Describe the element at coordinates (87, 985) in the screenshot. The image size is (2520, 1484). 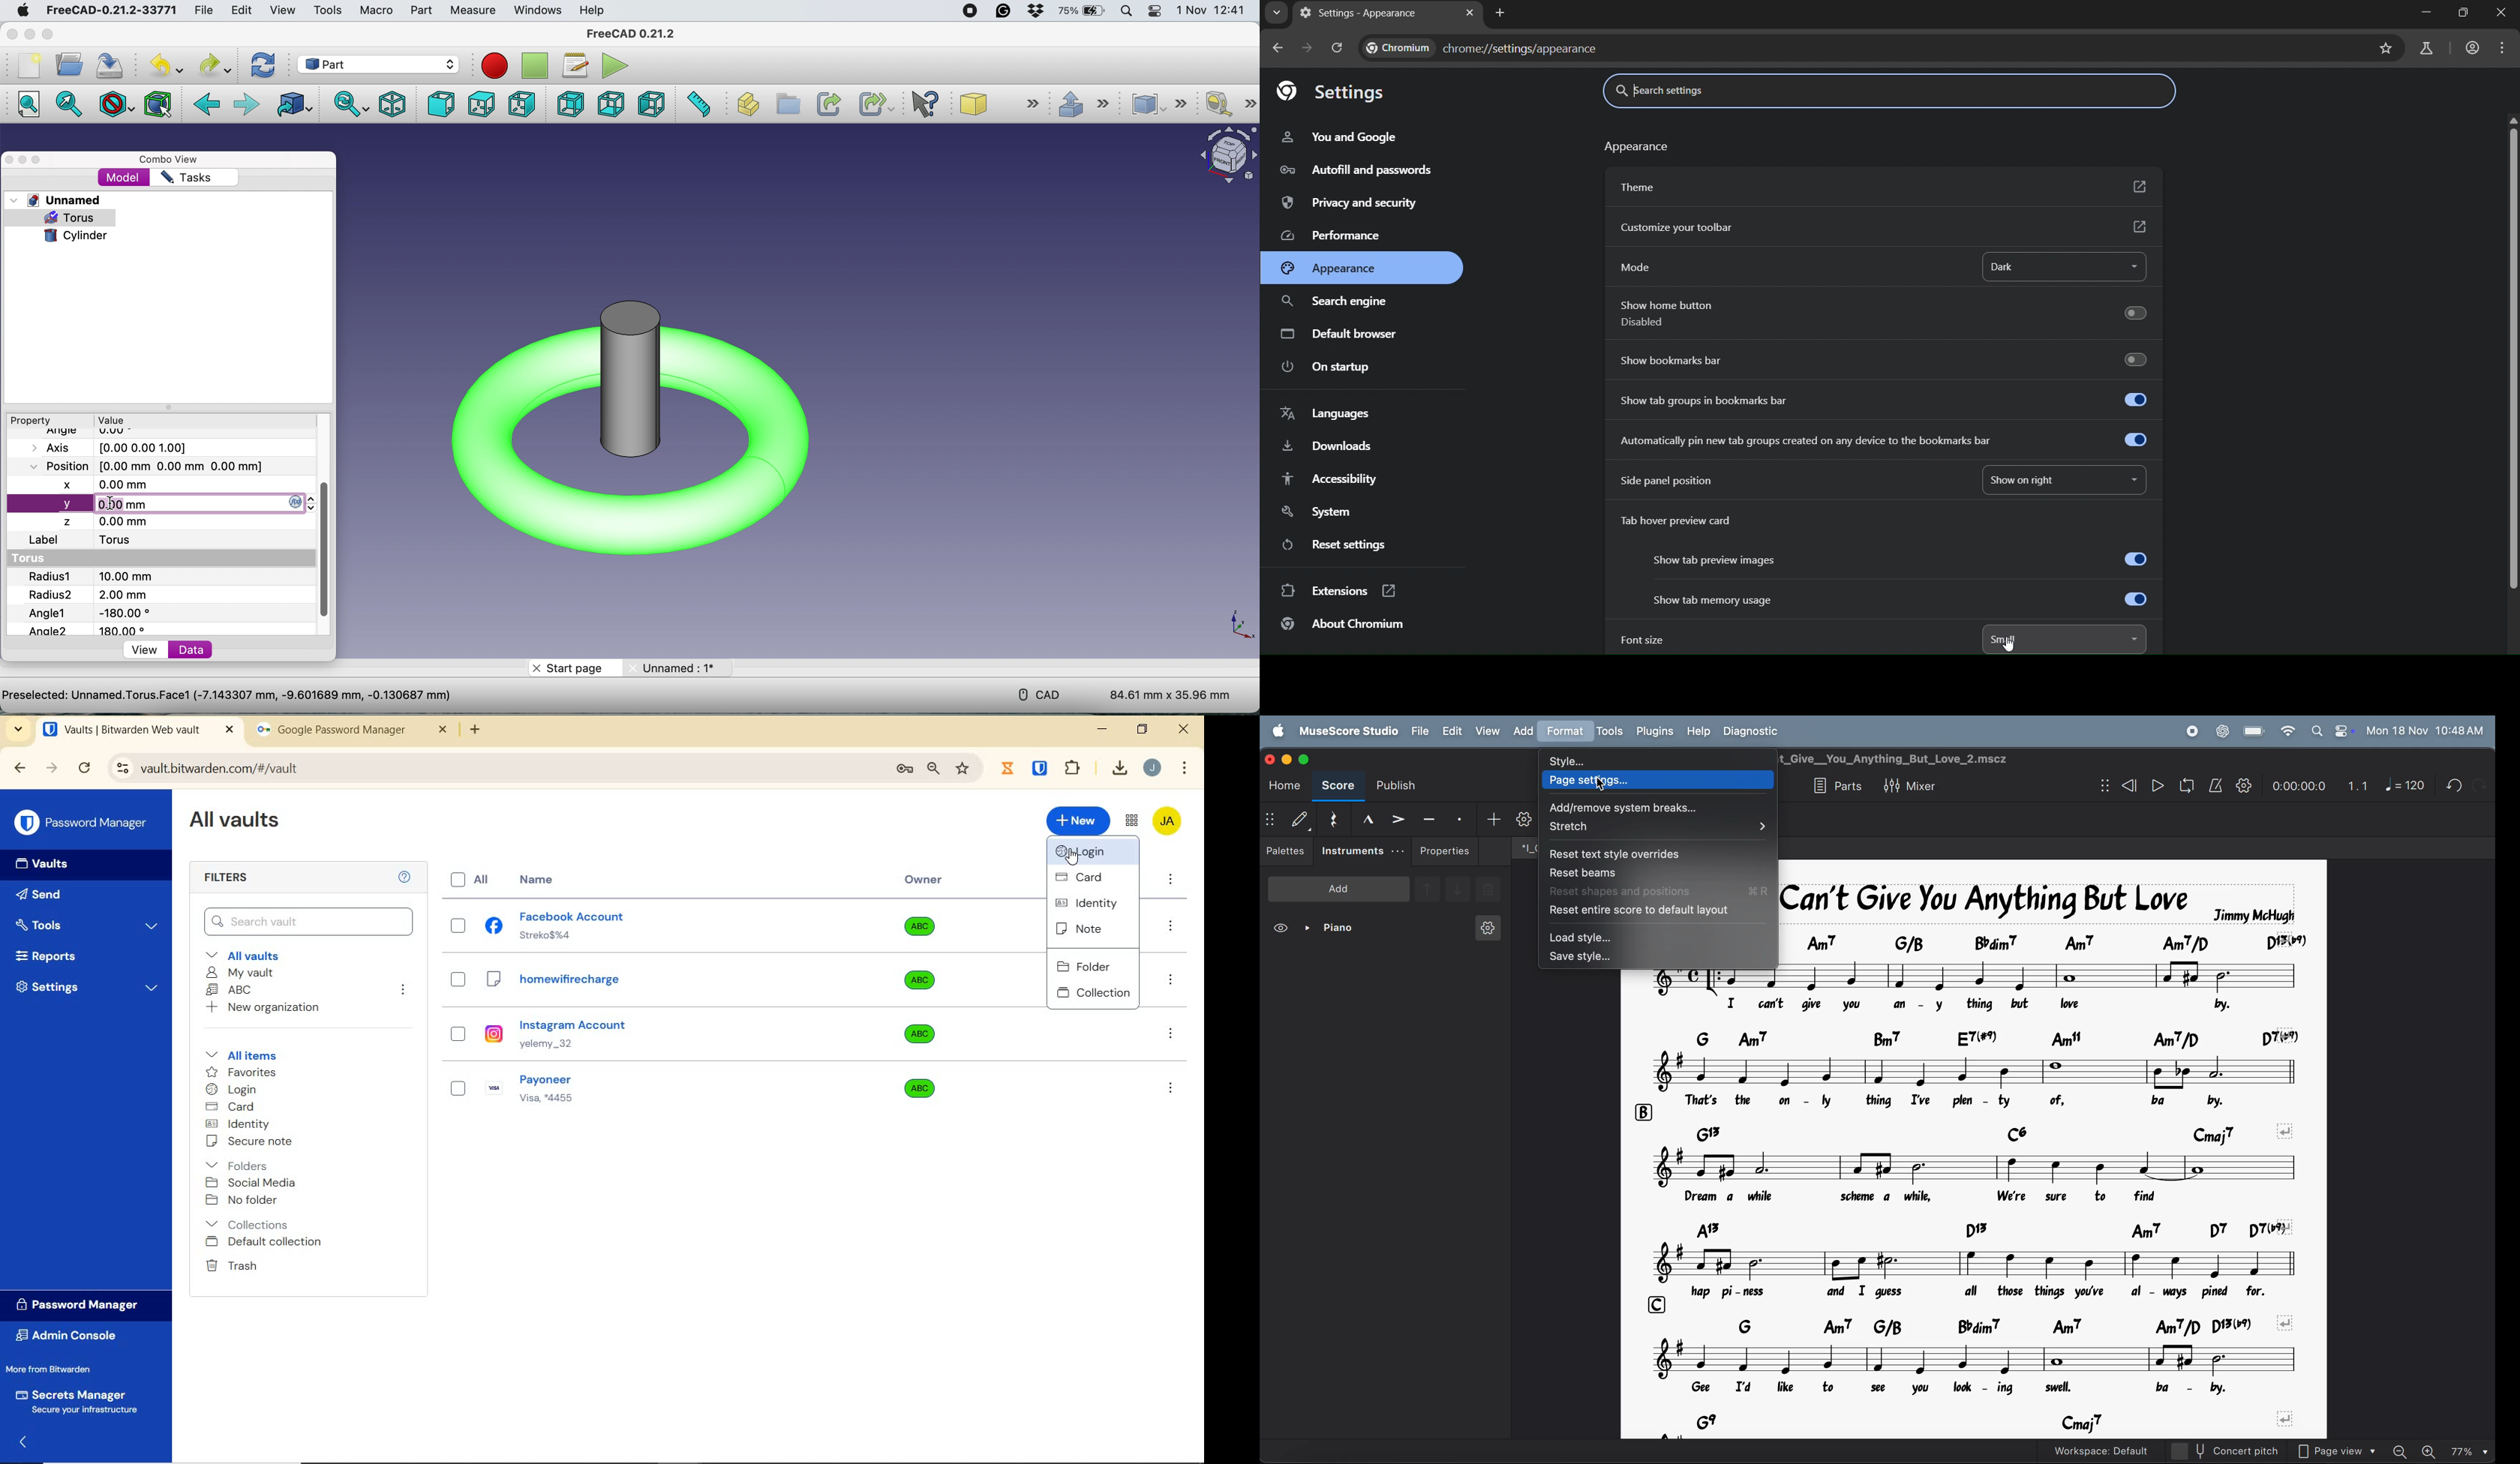
I see `Settings` at that location.